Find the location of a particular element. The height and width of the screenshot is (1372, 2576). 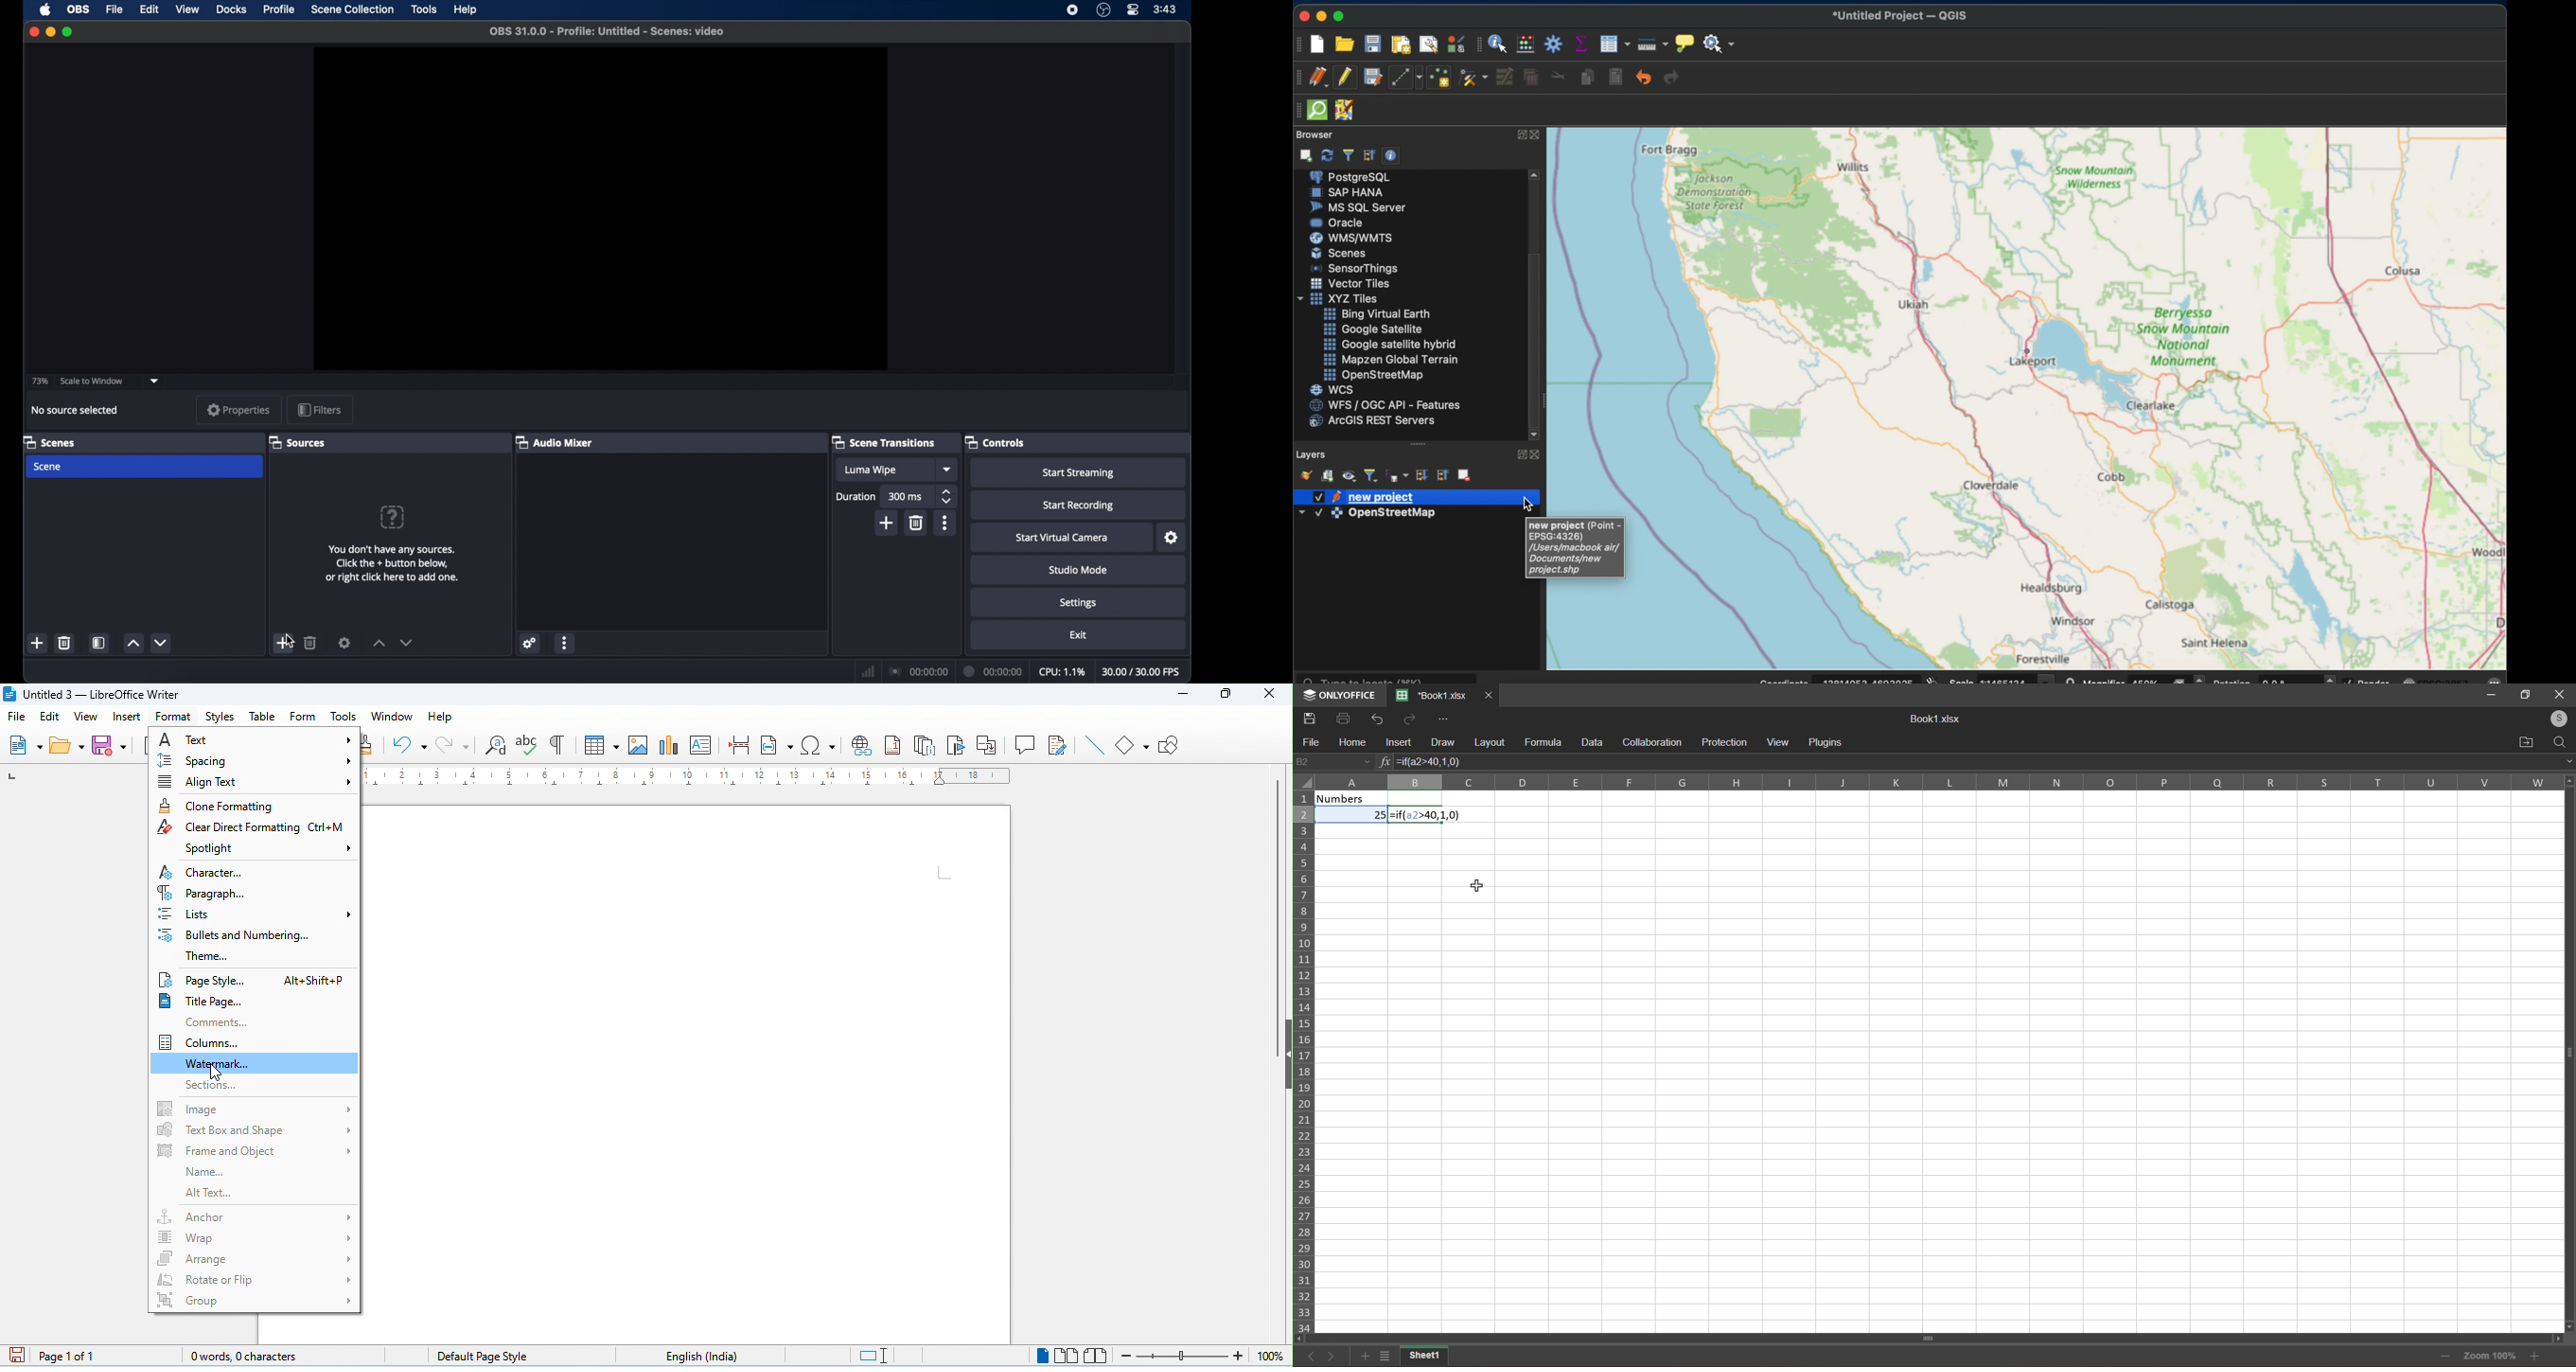

30.00/30.00 FPS is located at coordinates (1142, 672).